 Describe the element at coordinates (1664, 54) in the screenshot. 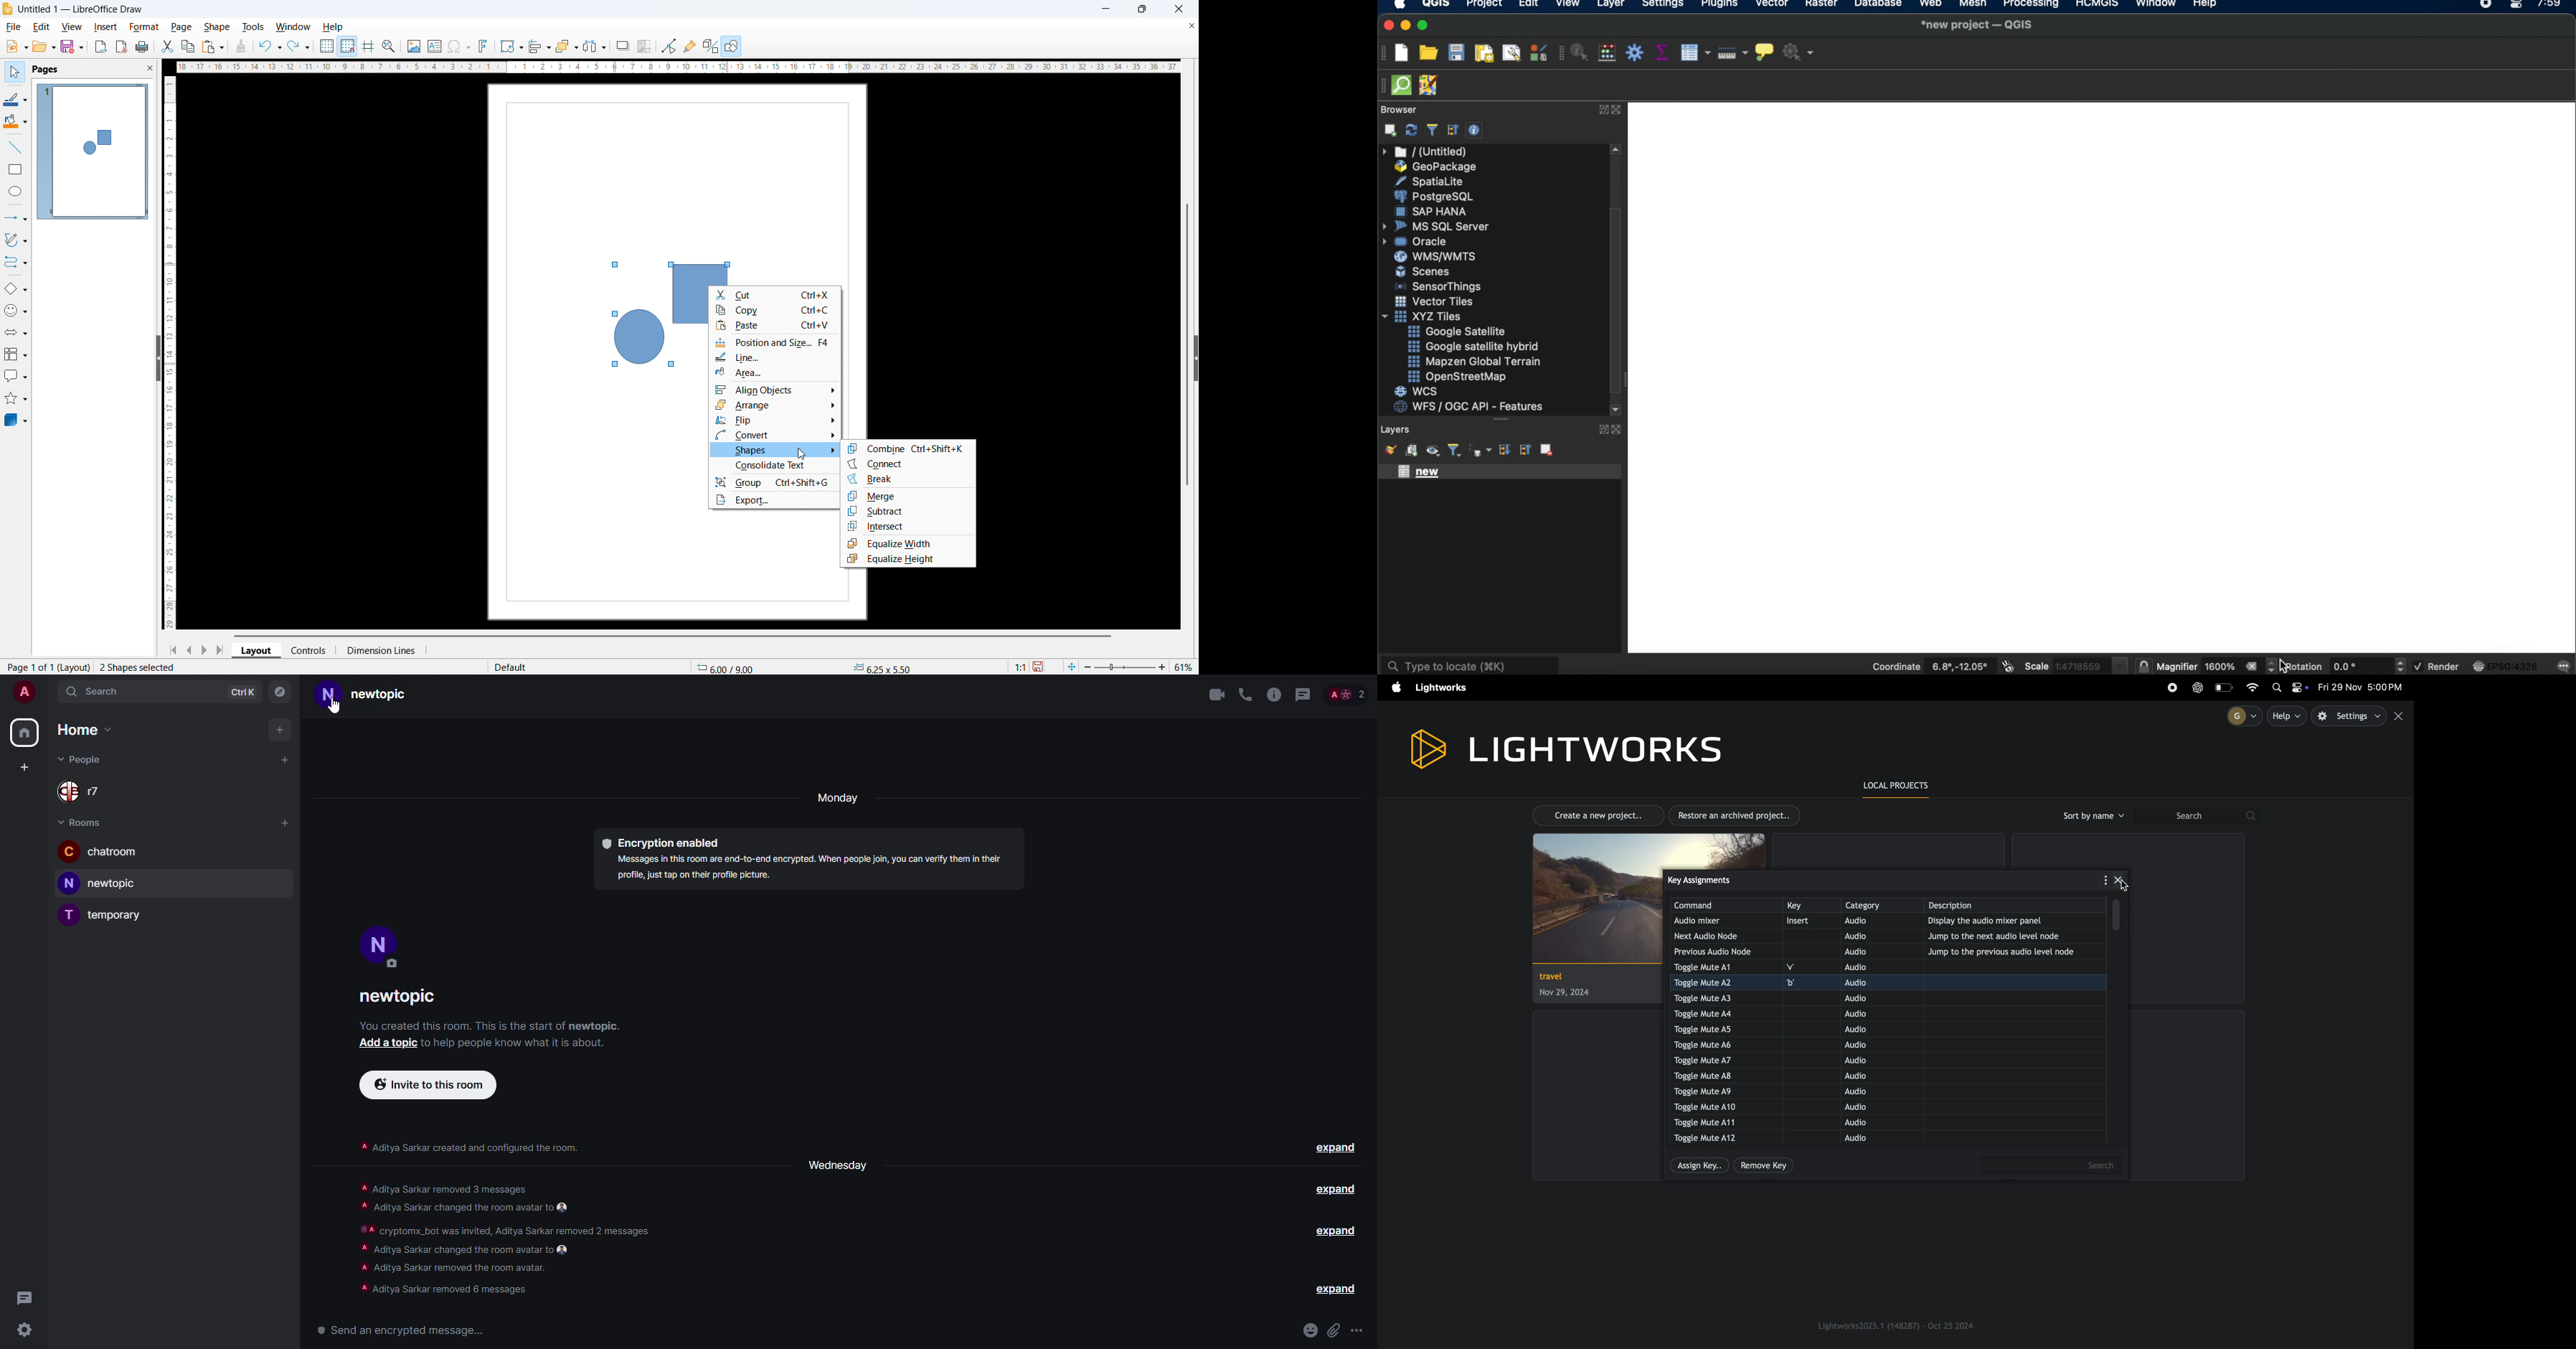

I see `SHOW STATISTICAL SUMMARY` at that location.